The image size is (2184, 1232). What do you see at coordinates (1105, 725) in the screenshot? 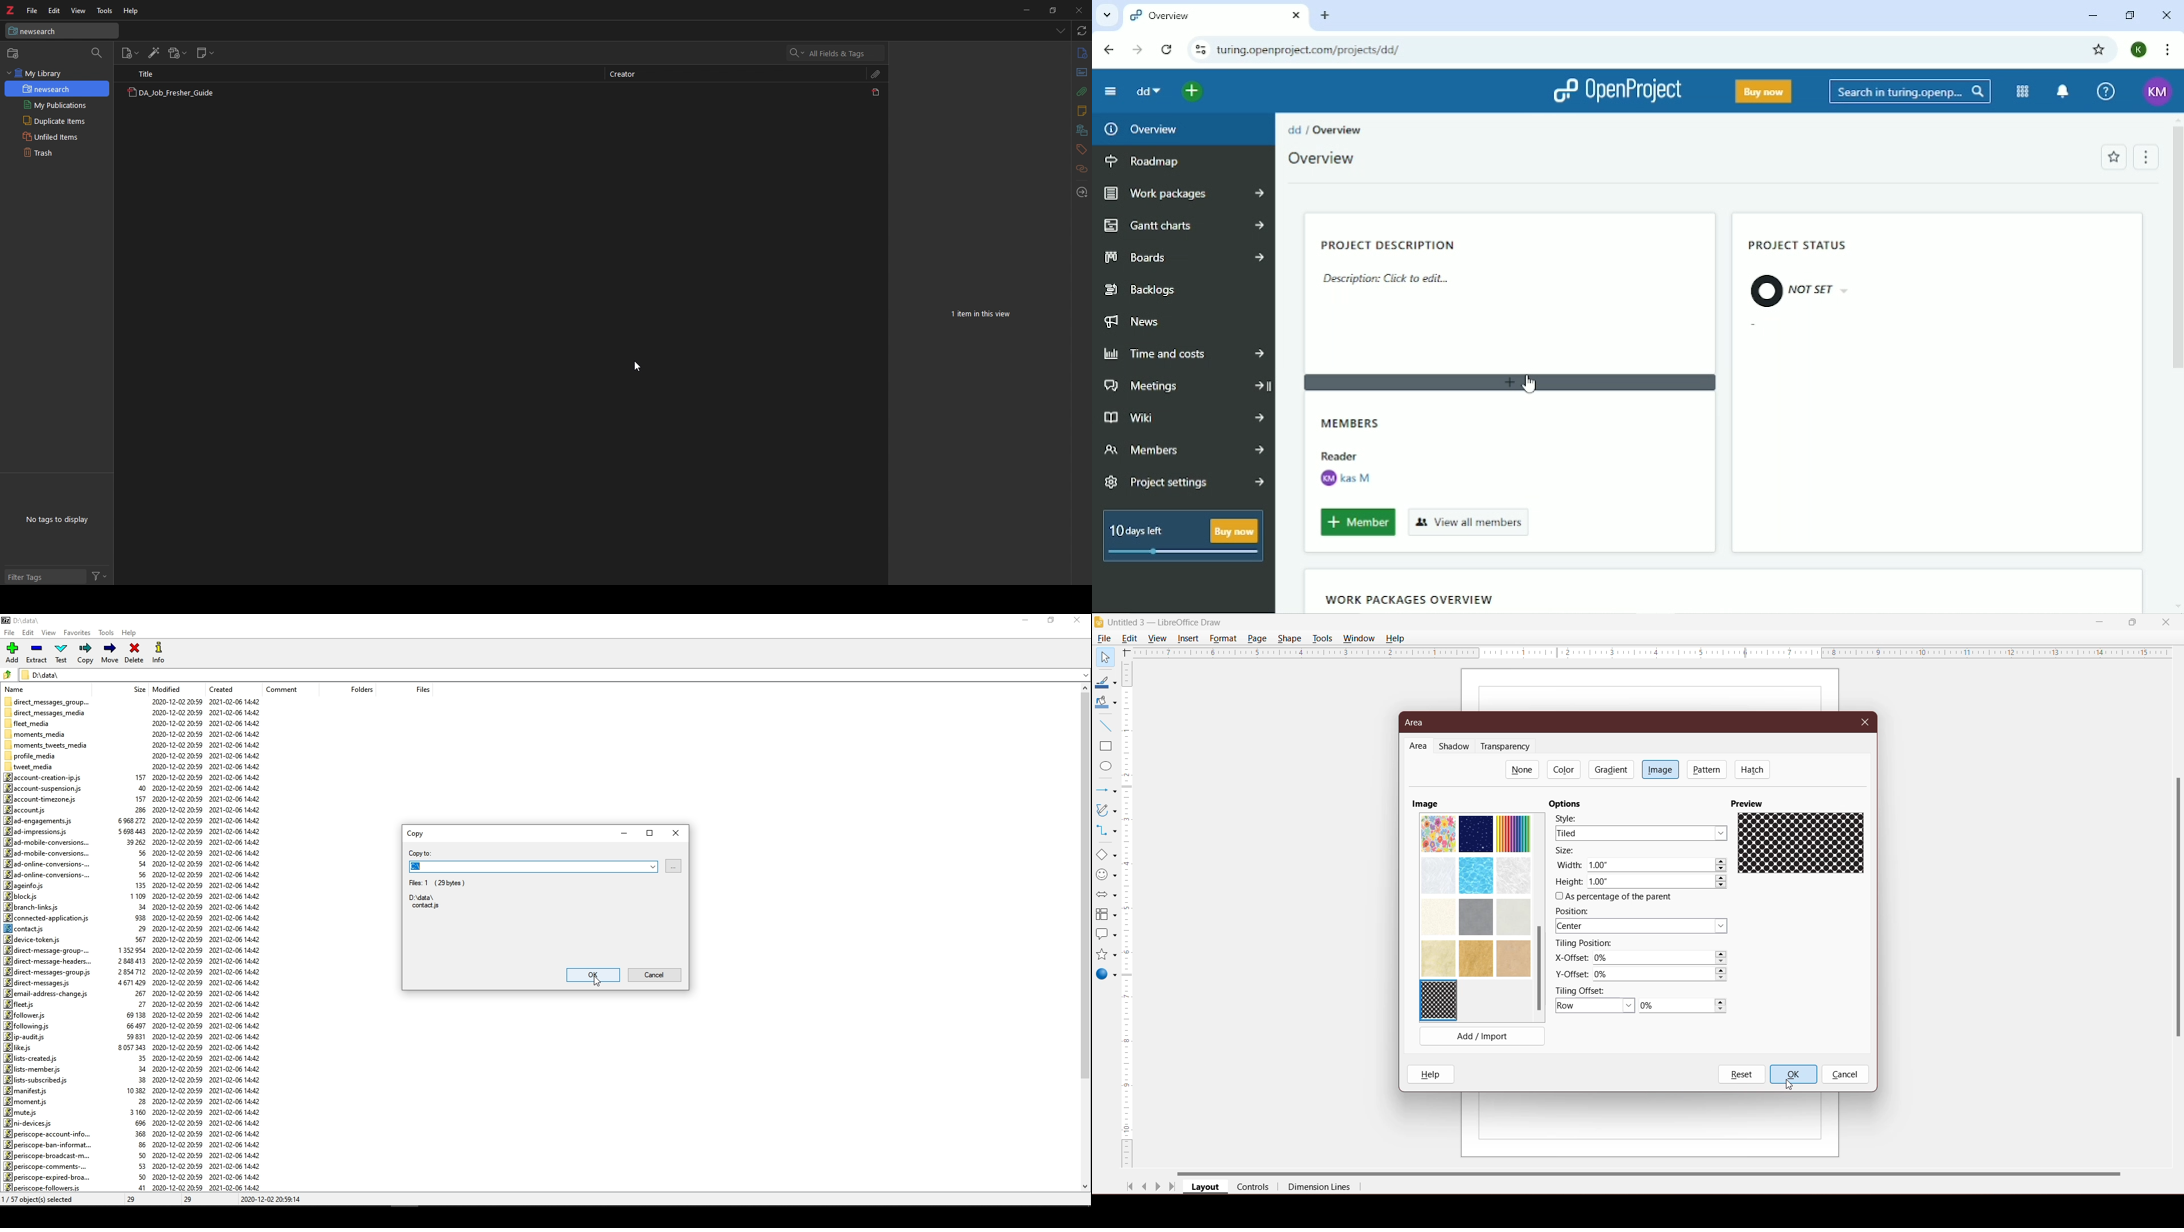
I see `Insert Line` at bounding box center [1105, 725].